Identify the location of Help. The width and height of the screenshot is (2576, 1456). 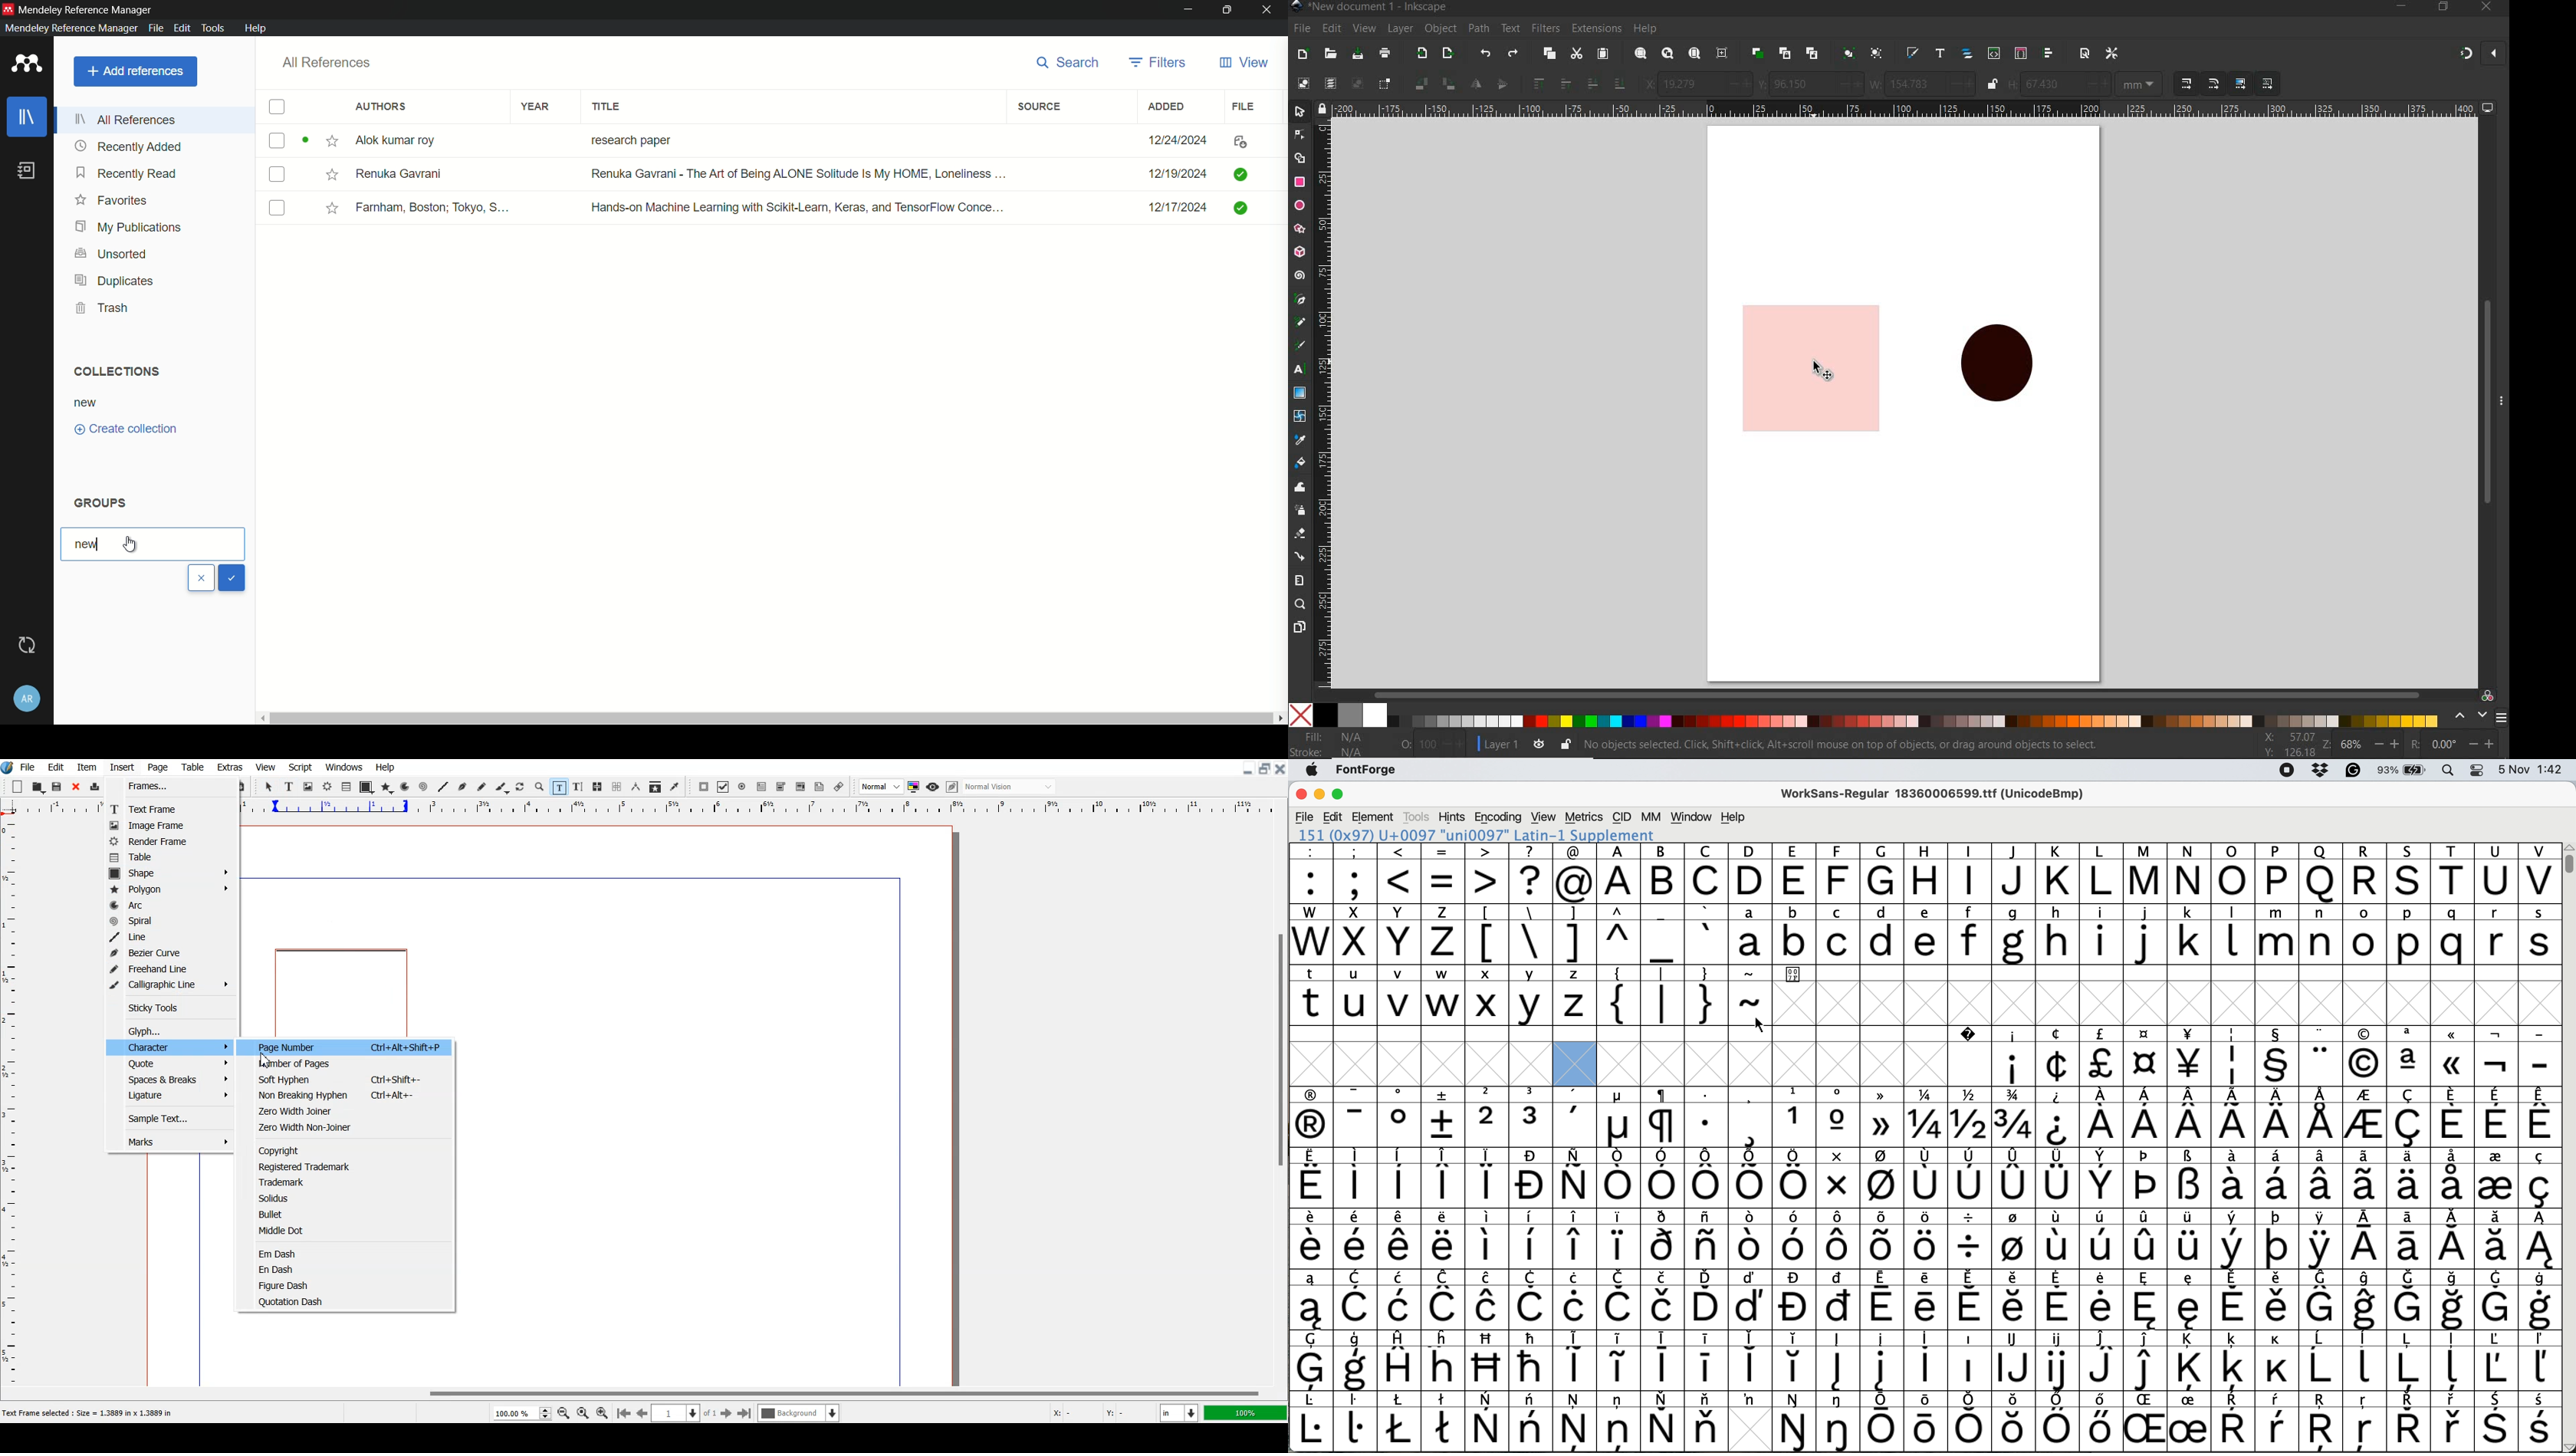
(384, 767).